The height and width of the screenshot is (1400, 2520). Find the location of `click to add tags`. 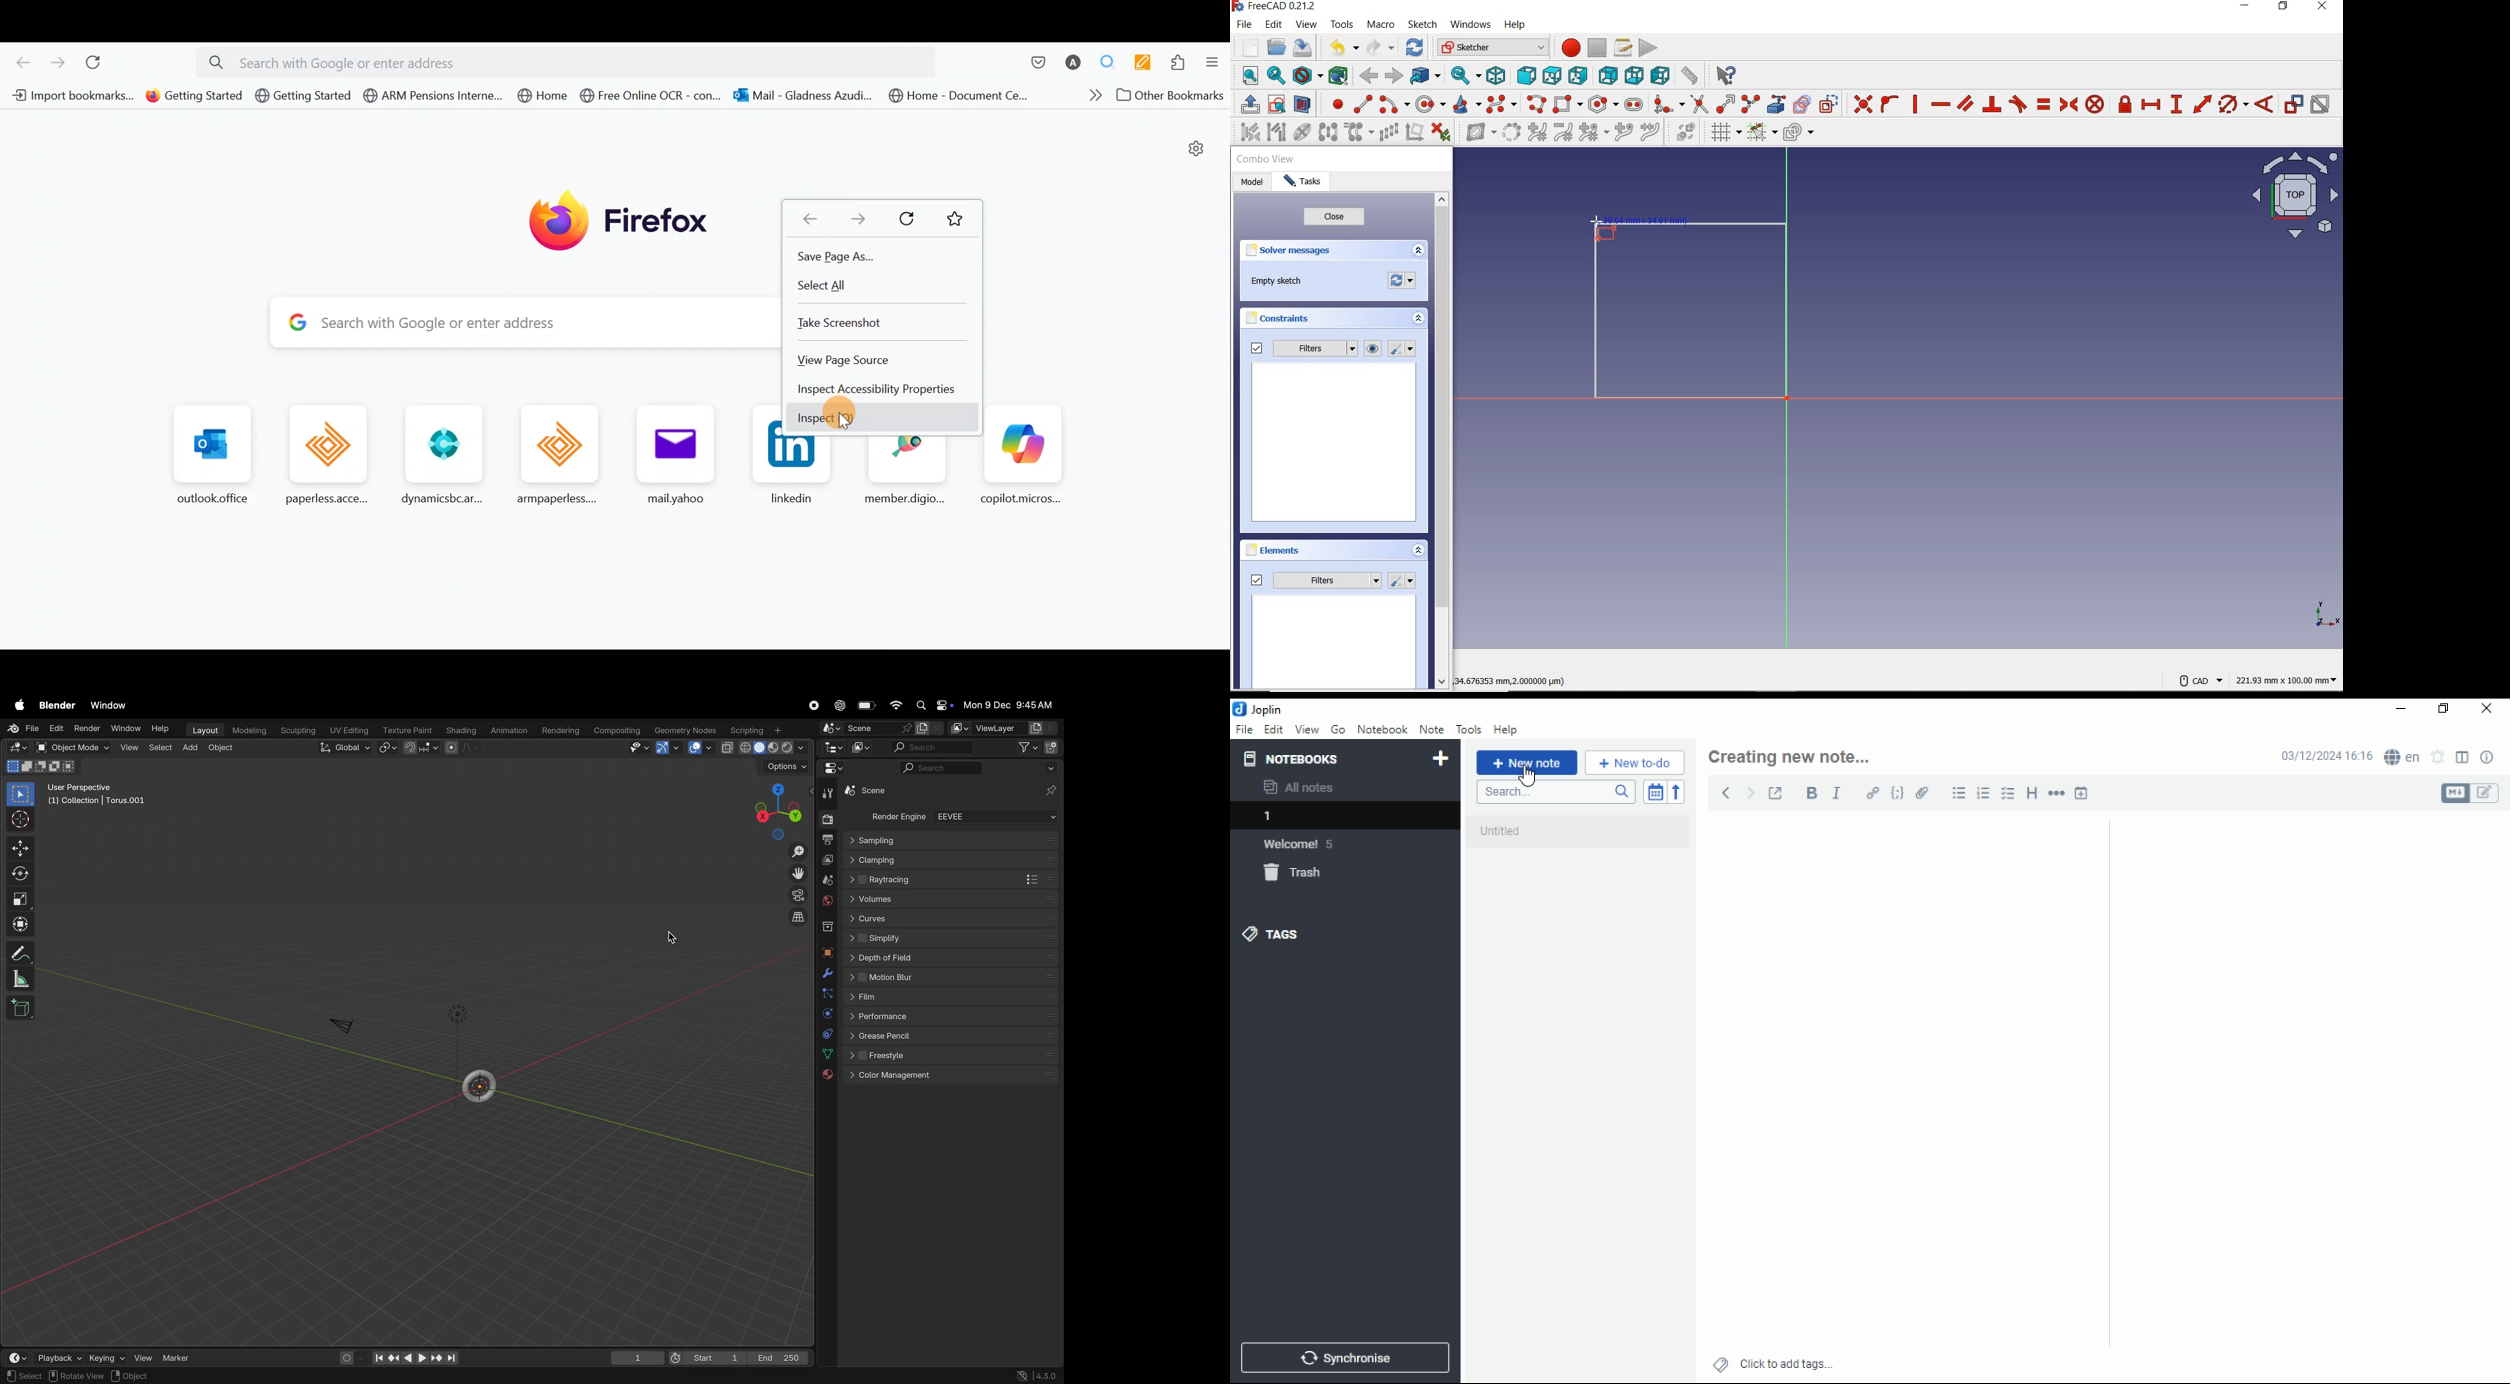

click to add tags is located at coordinates (1786, 1361).